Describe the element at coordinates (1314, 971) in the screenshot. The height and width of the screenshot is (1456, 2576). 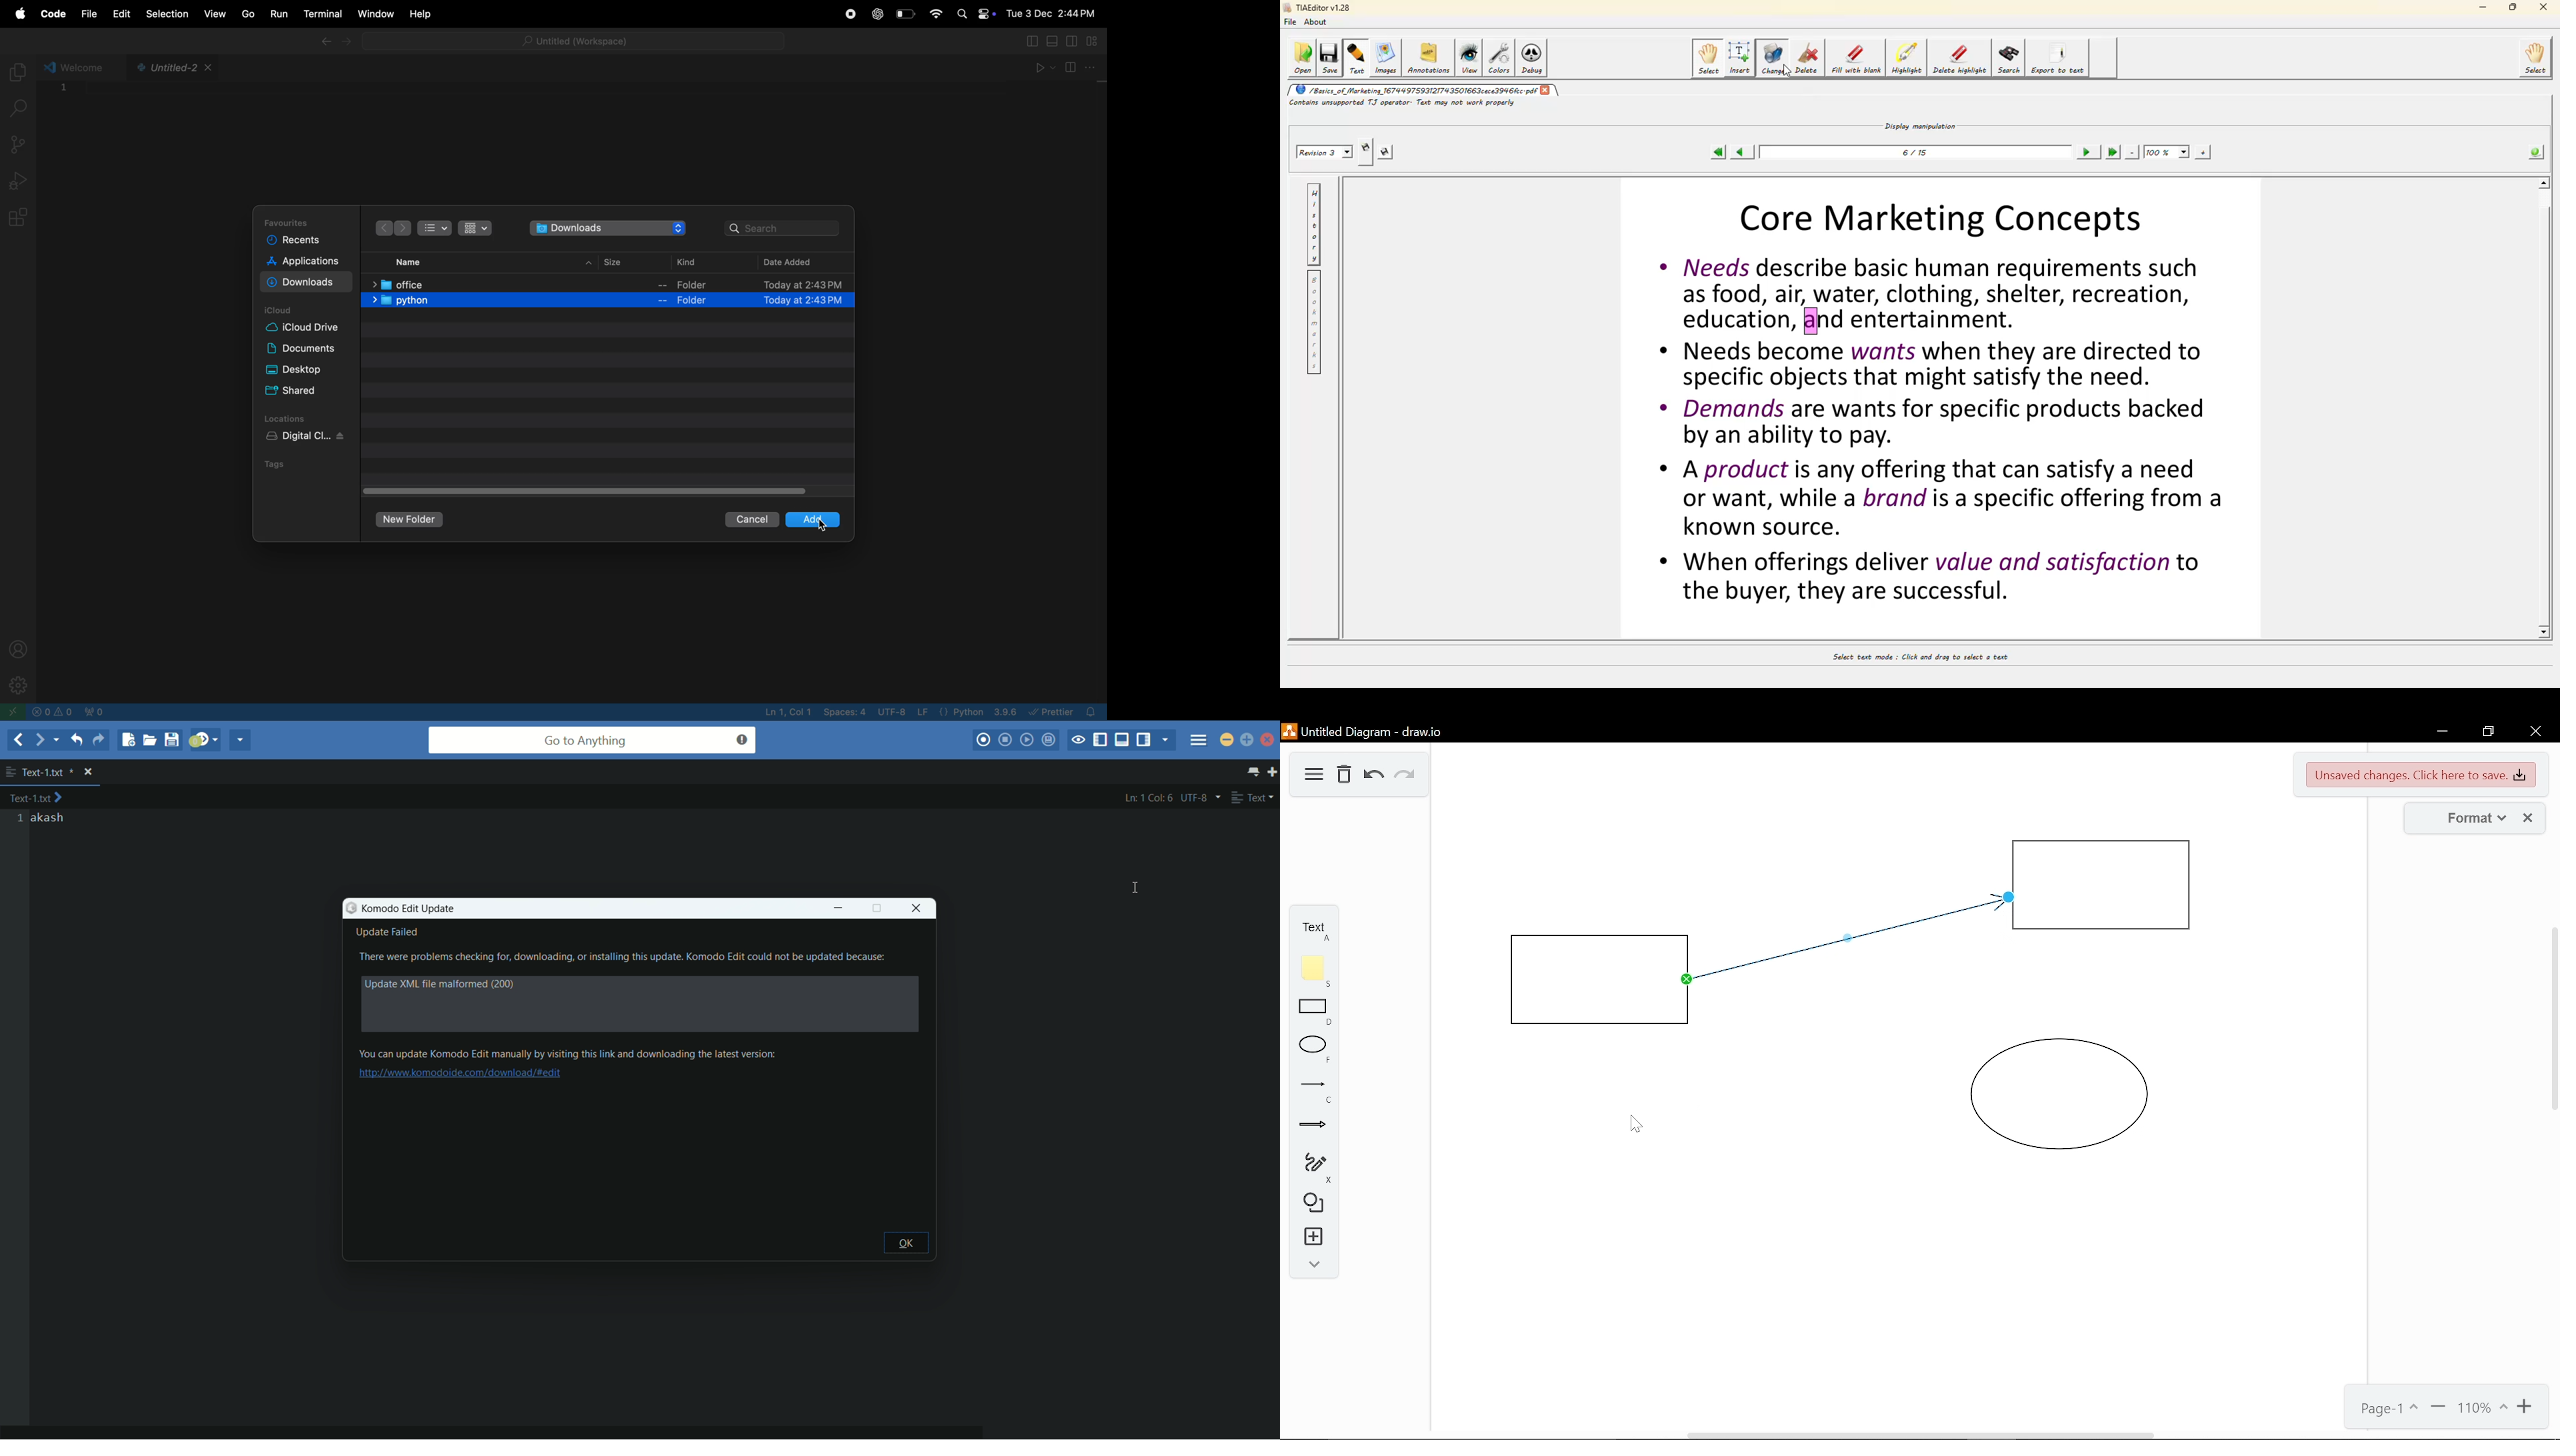
I see `Note` at that location.